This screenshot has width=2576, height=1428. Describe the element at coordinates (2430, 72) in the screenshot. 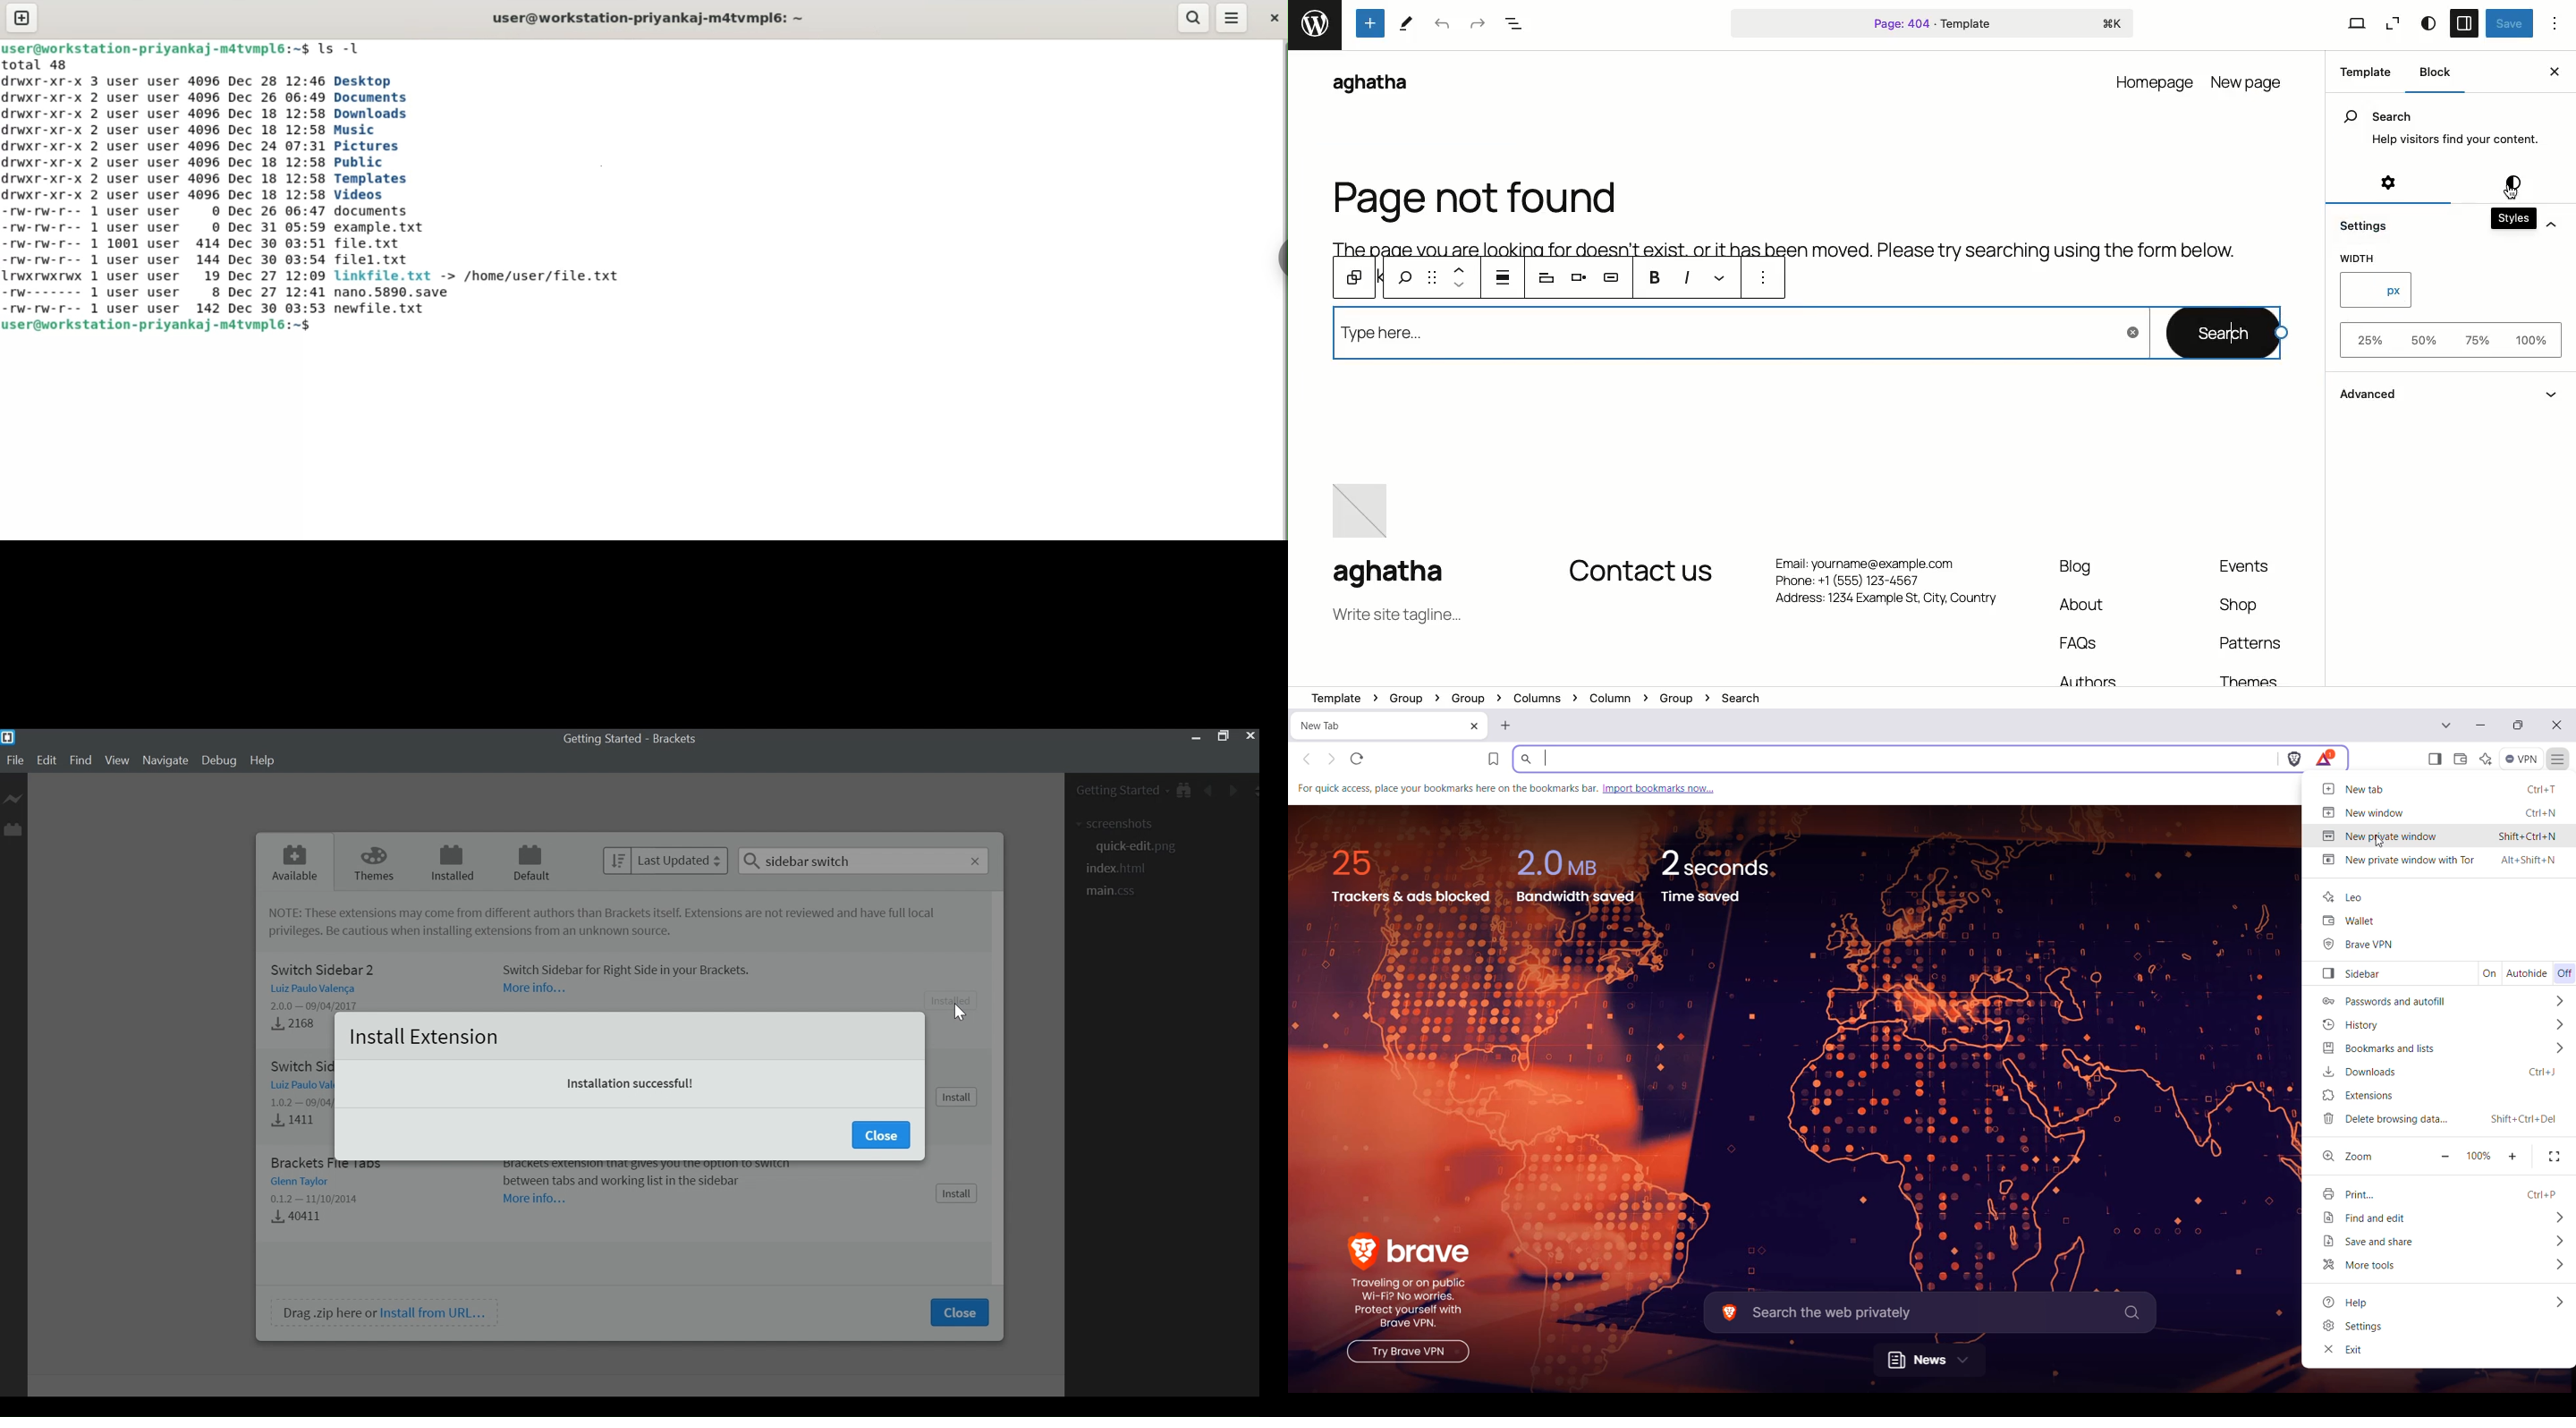

I see `Block` at that location.